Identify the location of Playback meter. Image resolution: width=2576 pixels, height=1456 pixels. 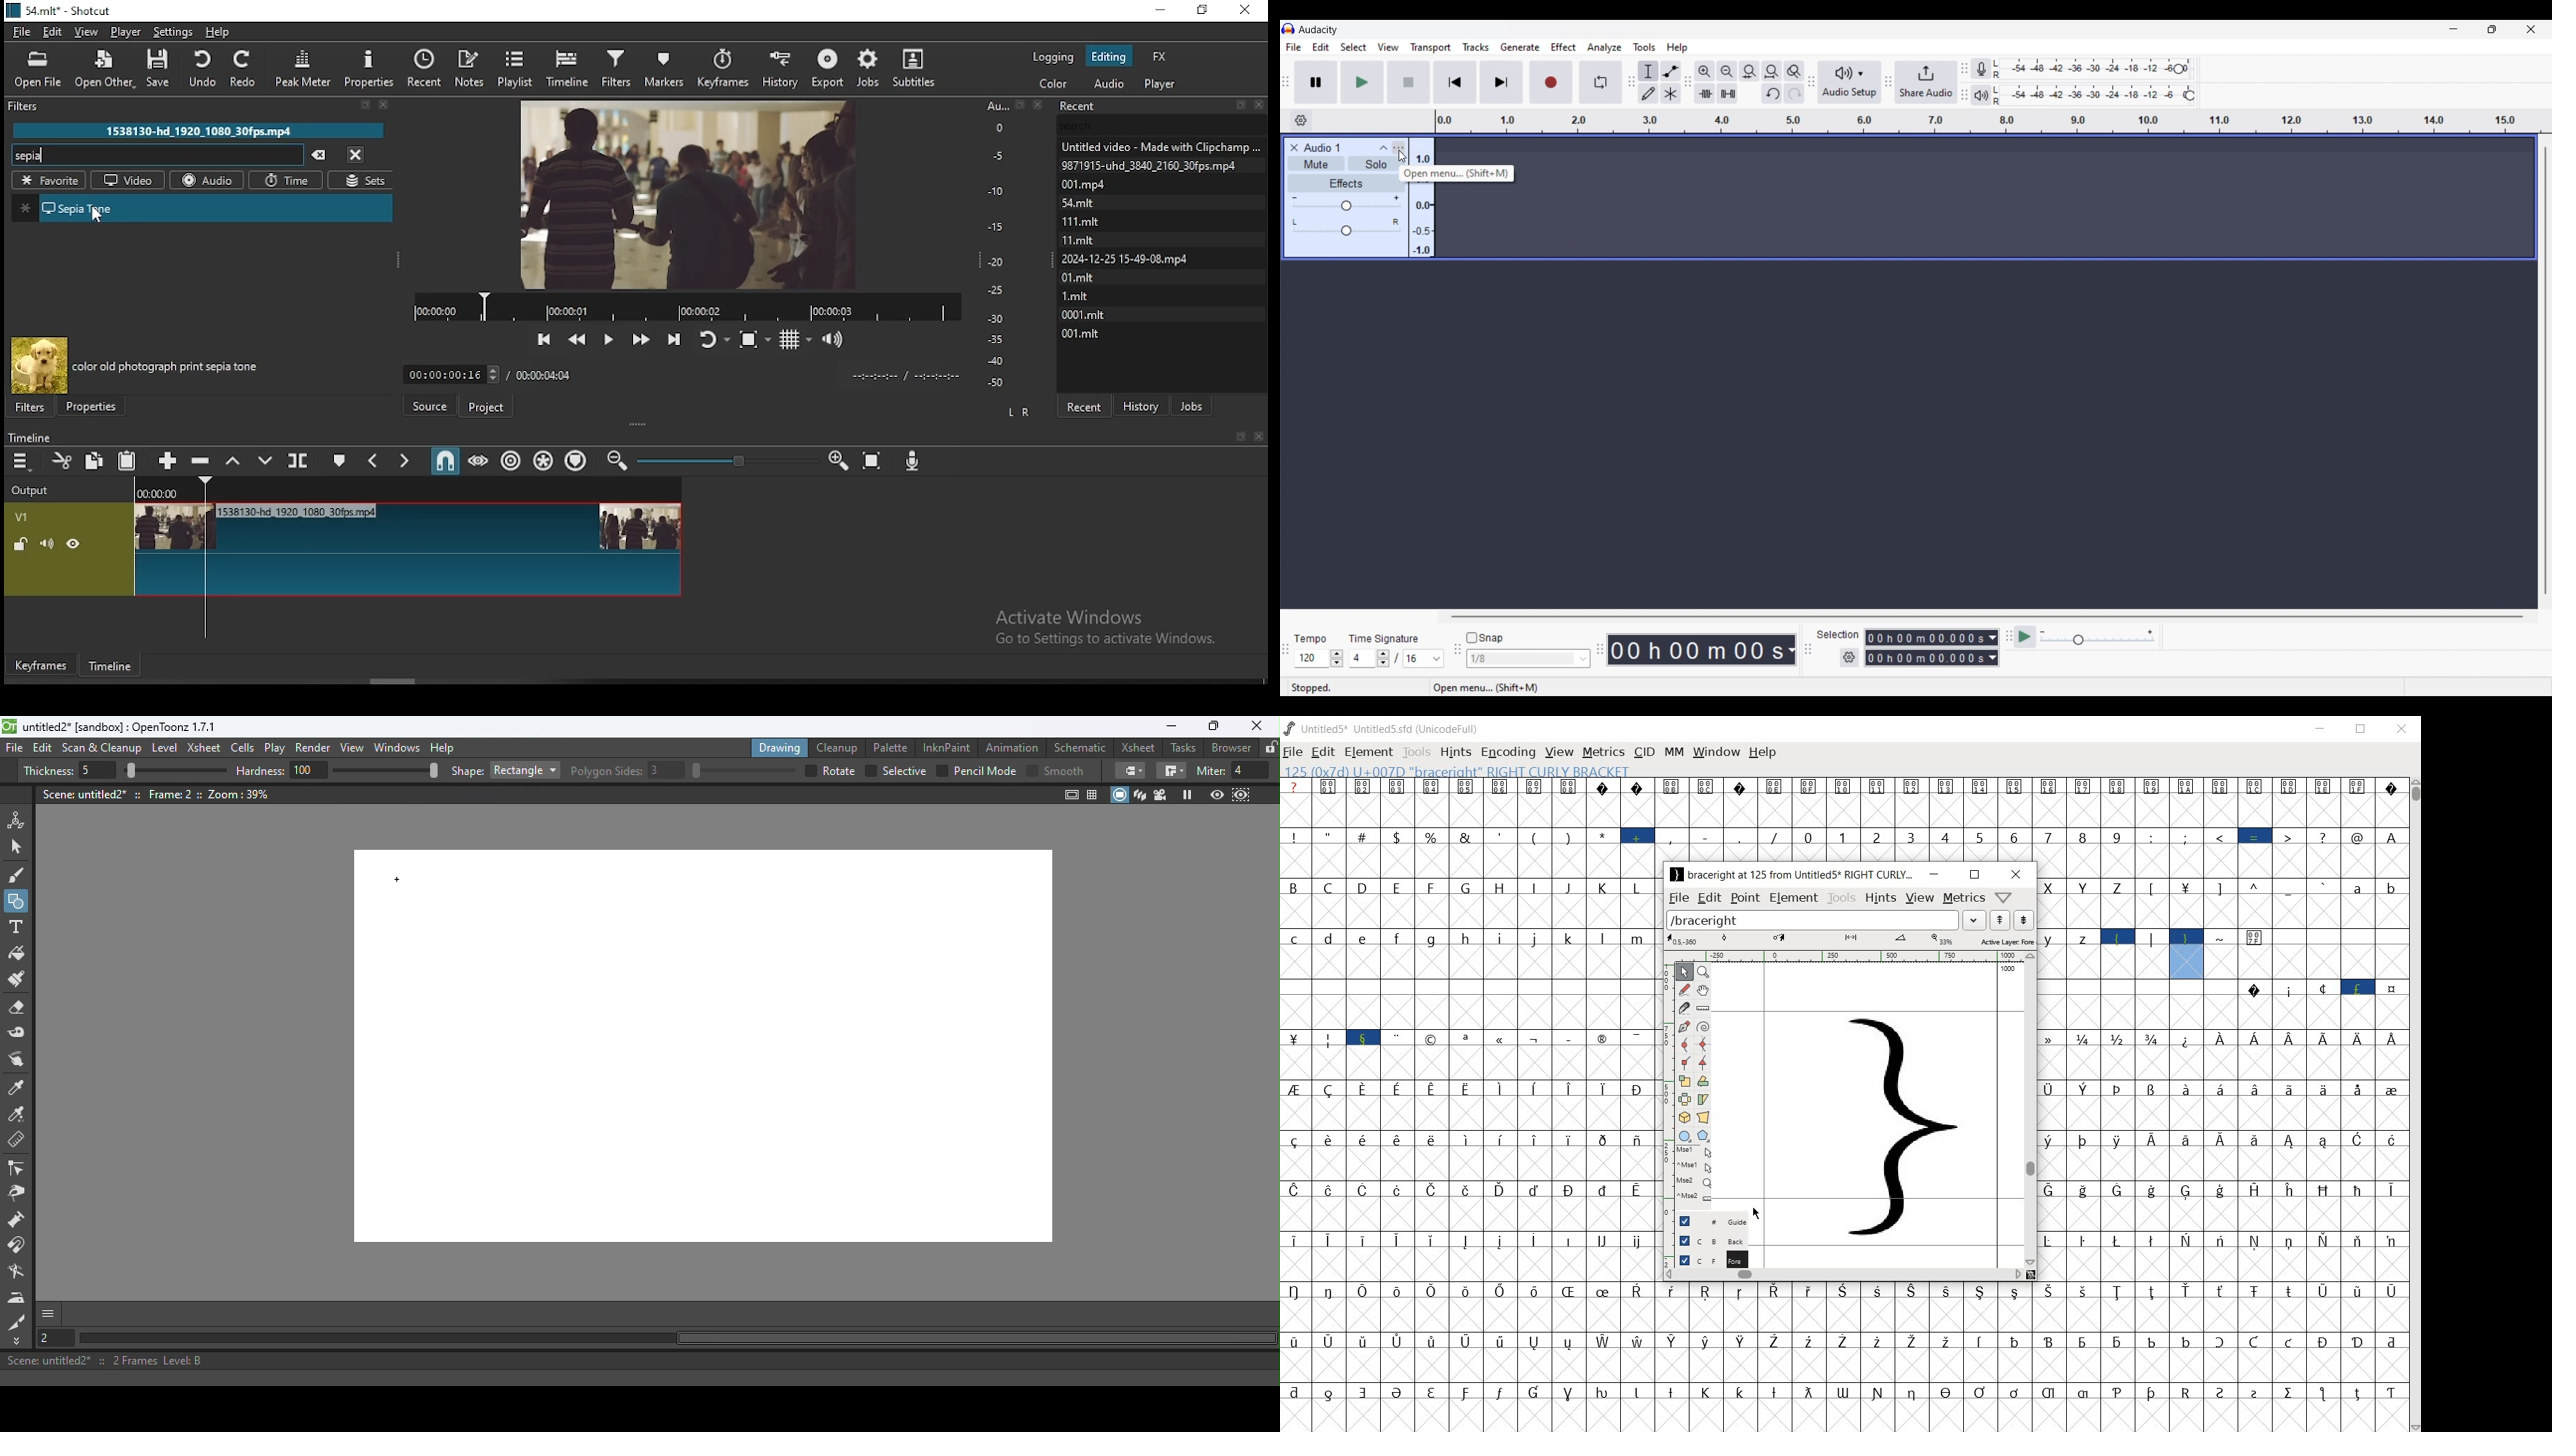
(1988, 95).